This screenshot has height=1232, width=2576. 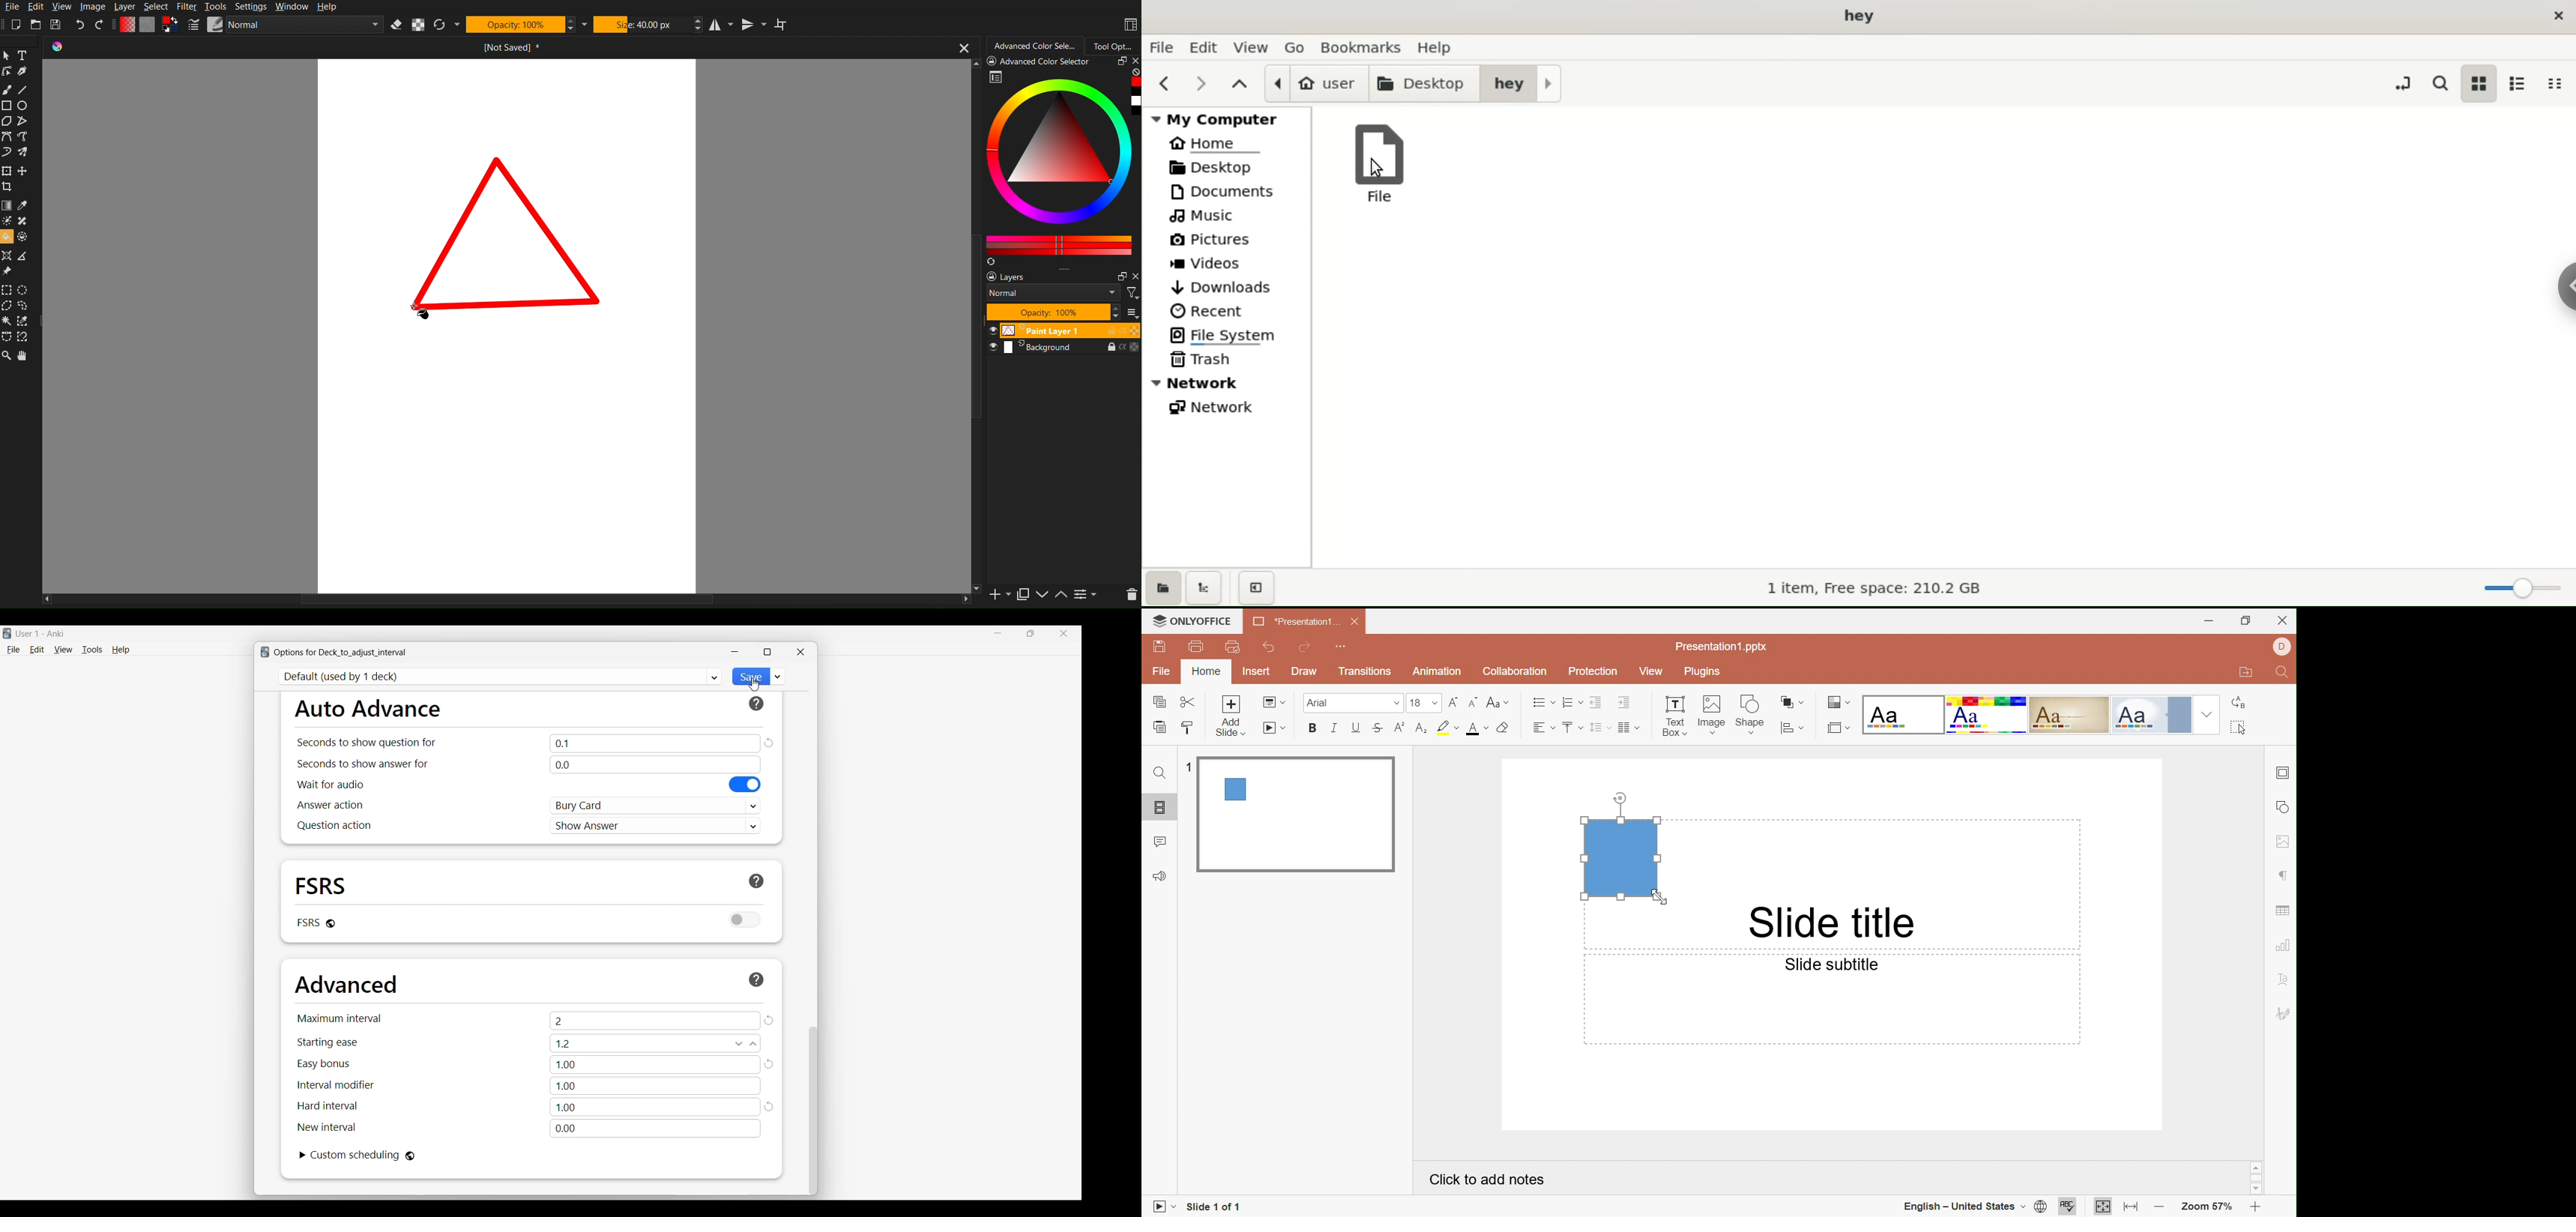 What do you see at coordinates (1256, 671) in the screenshot?
I see `Insert` at bounding box center [1256, 671].